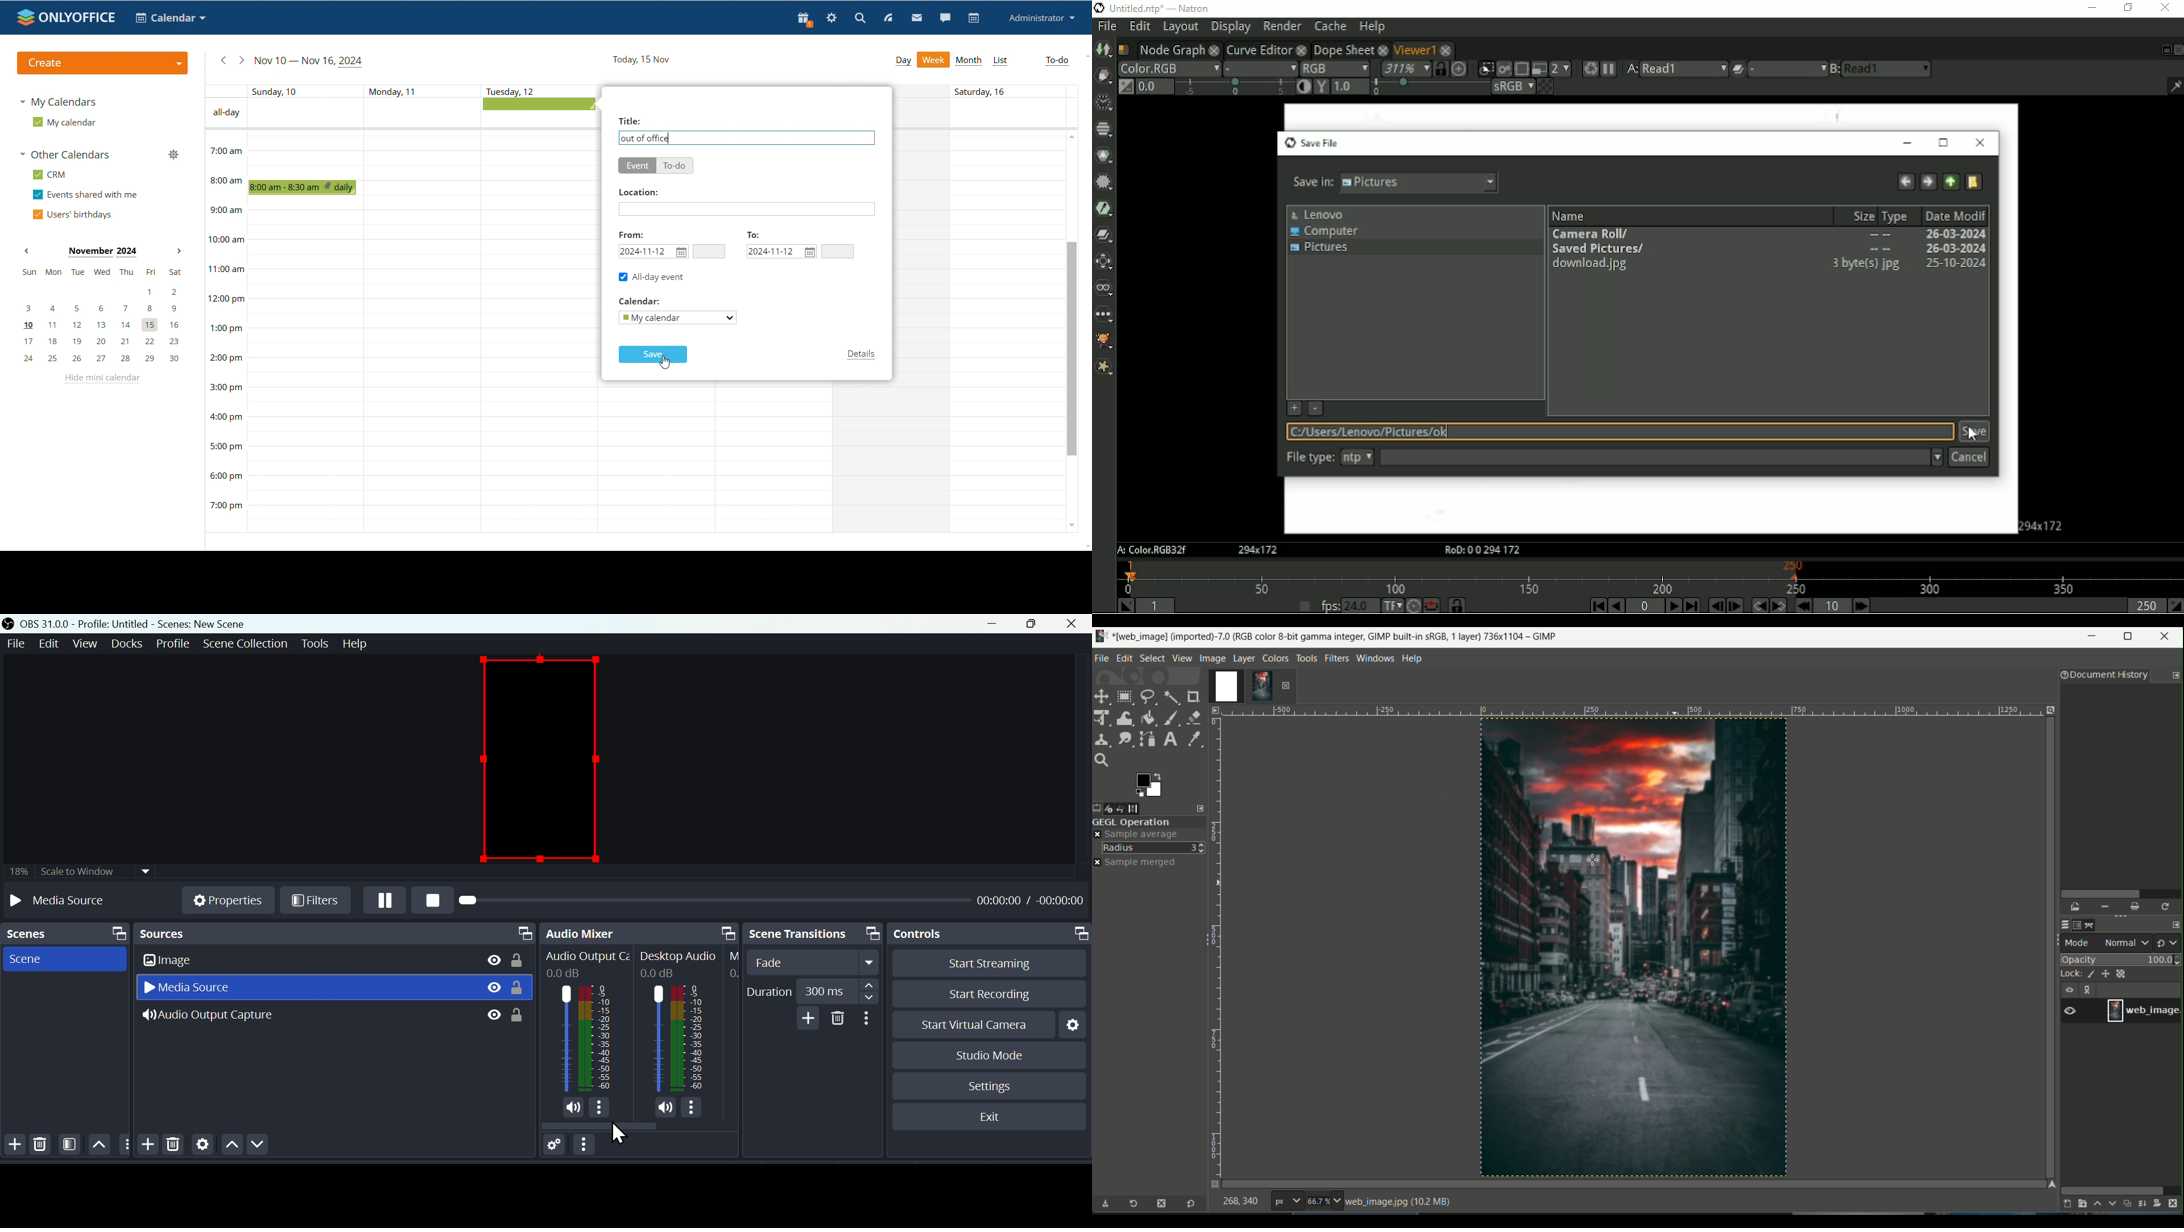 The width and height of the screenshot is (2184, 1232). I want to click on select calendar, so click(677, 318).